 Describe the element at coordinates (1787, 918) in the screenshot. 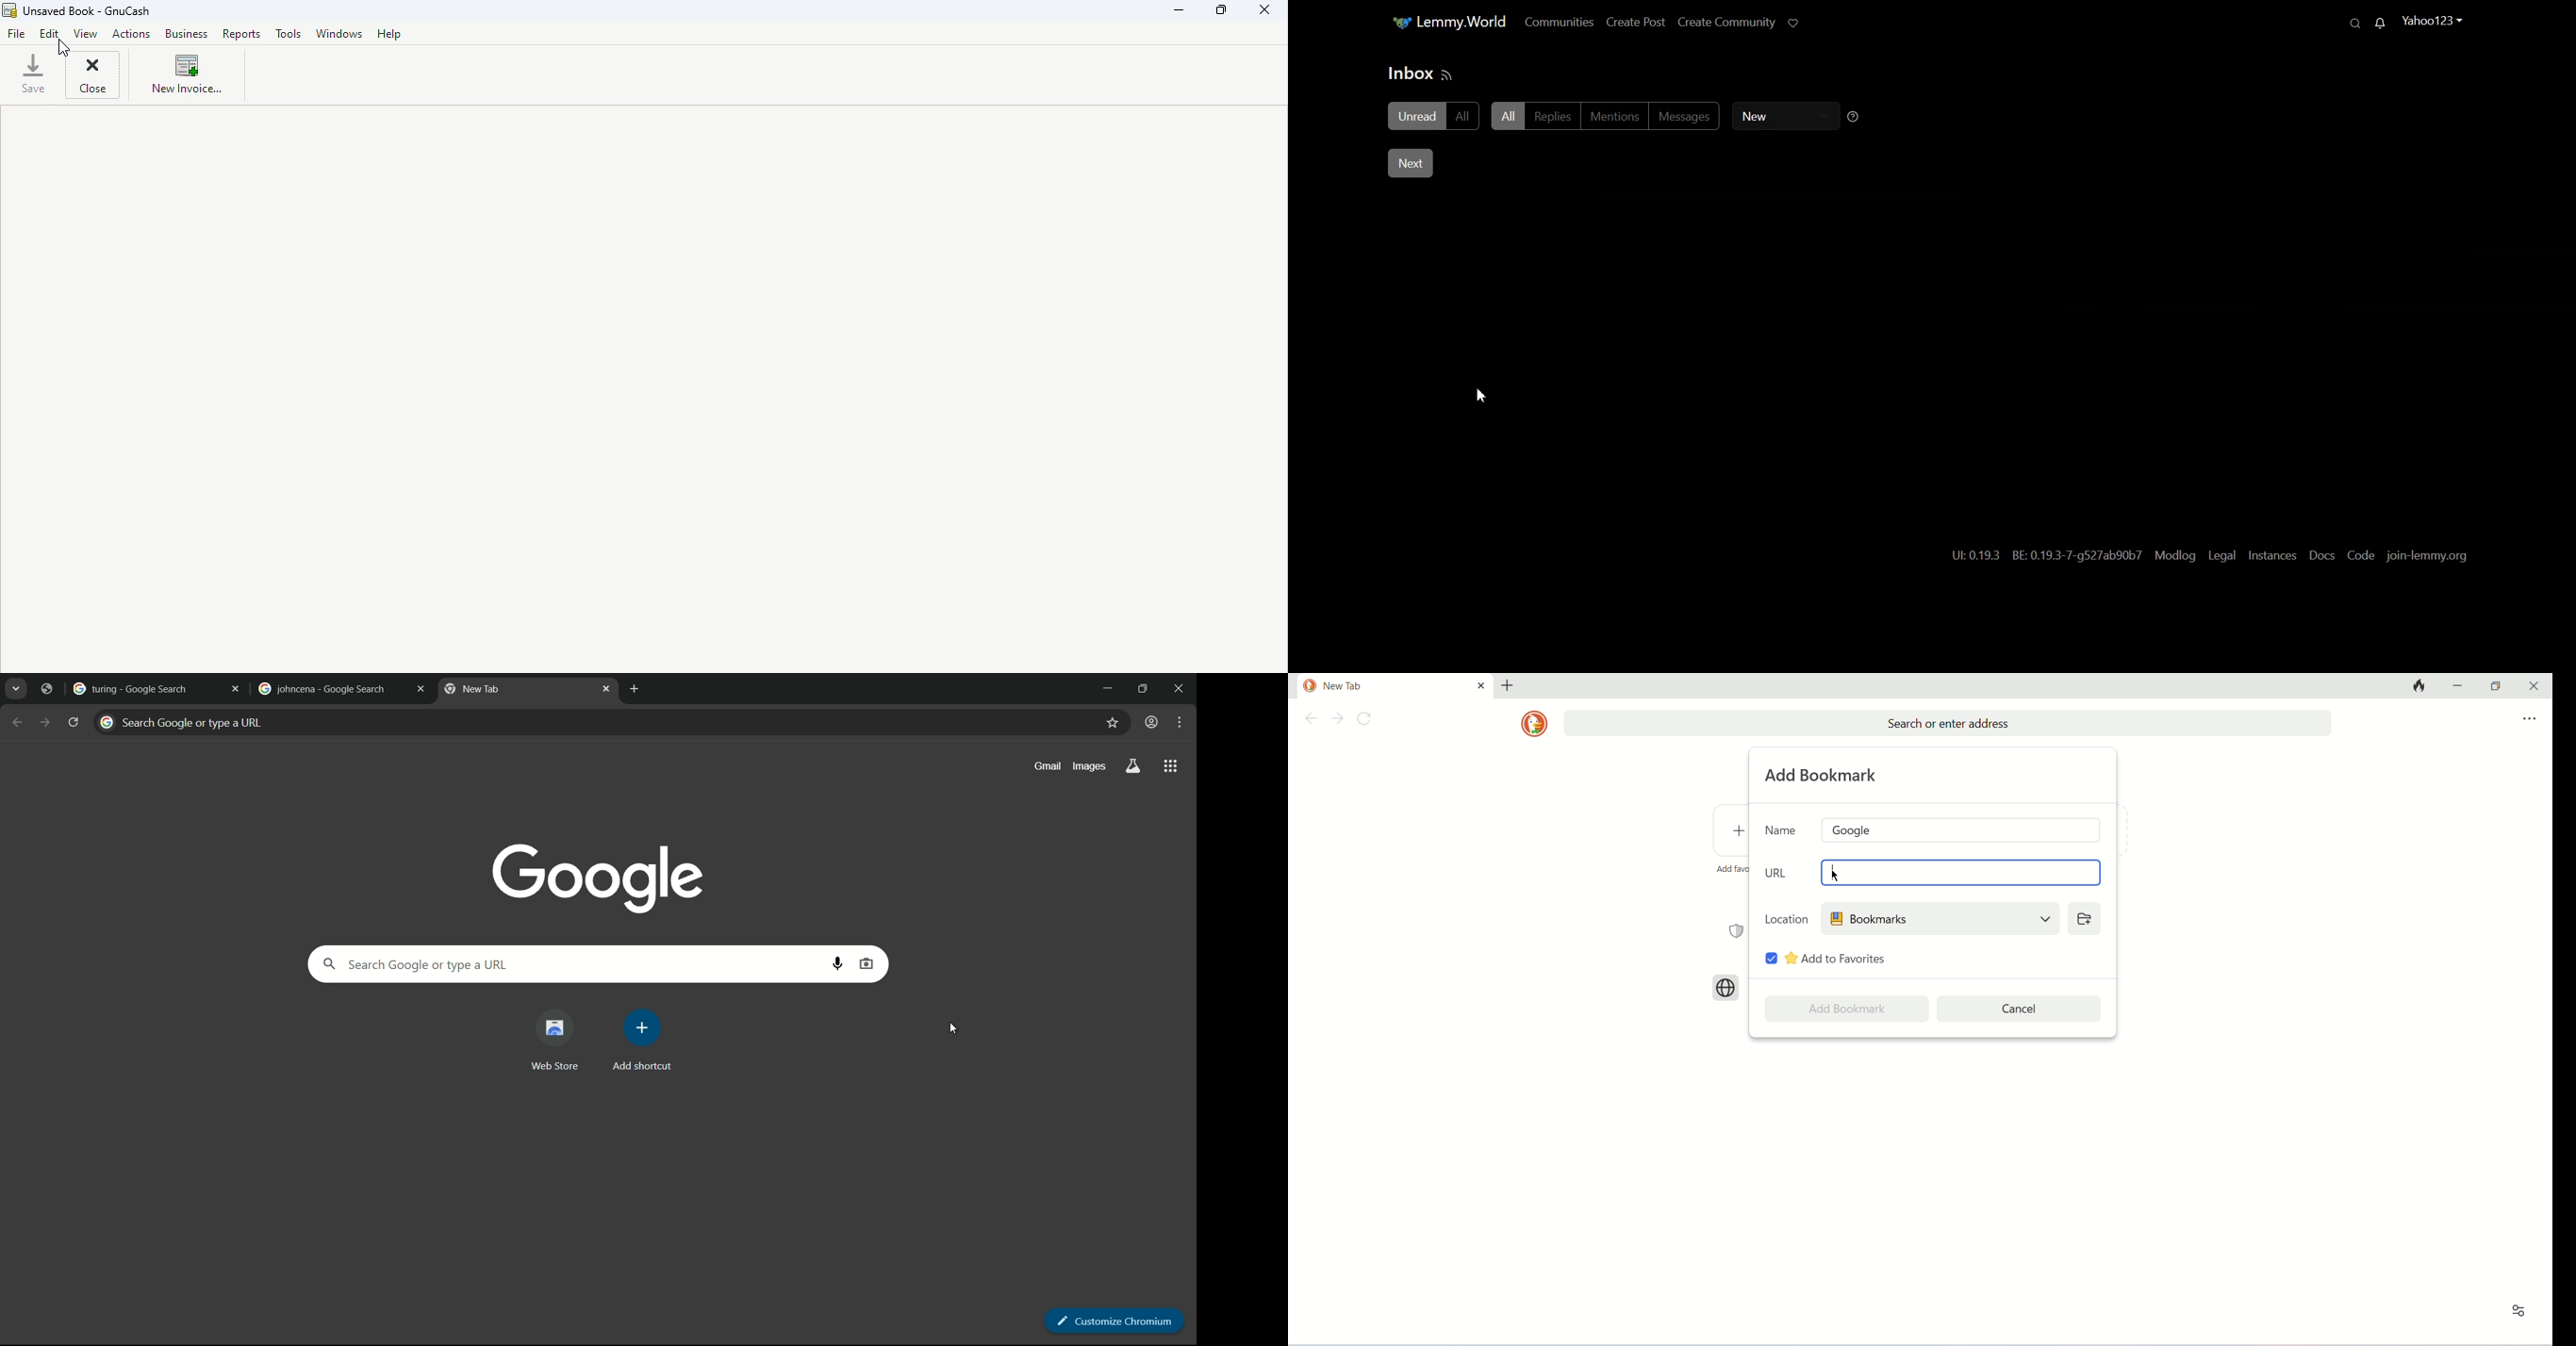

I see `location` at that location.